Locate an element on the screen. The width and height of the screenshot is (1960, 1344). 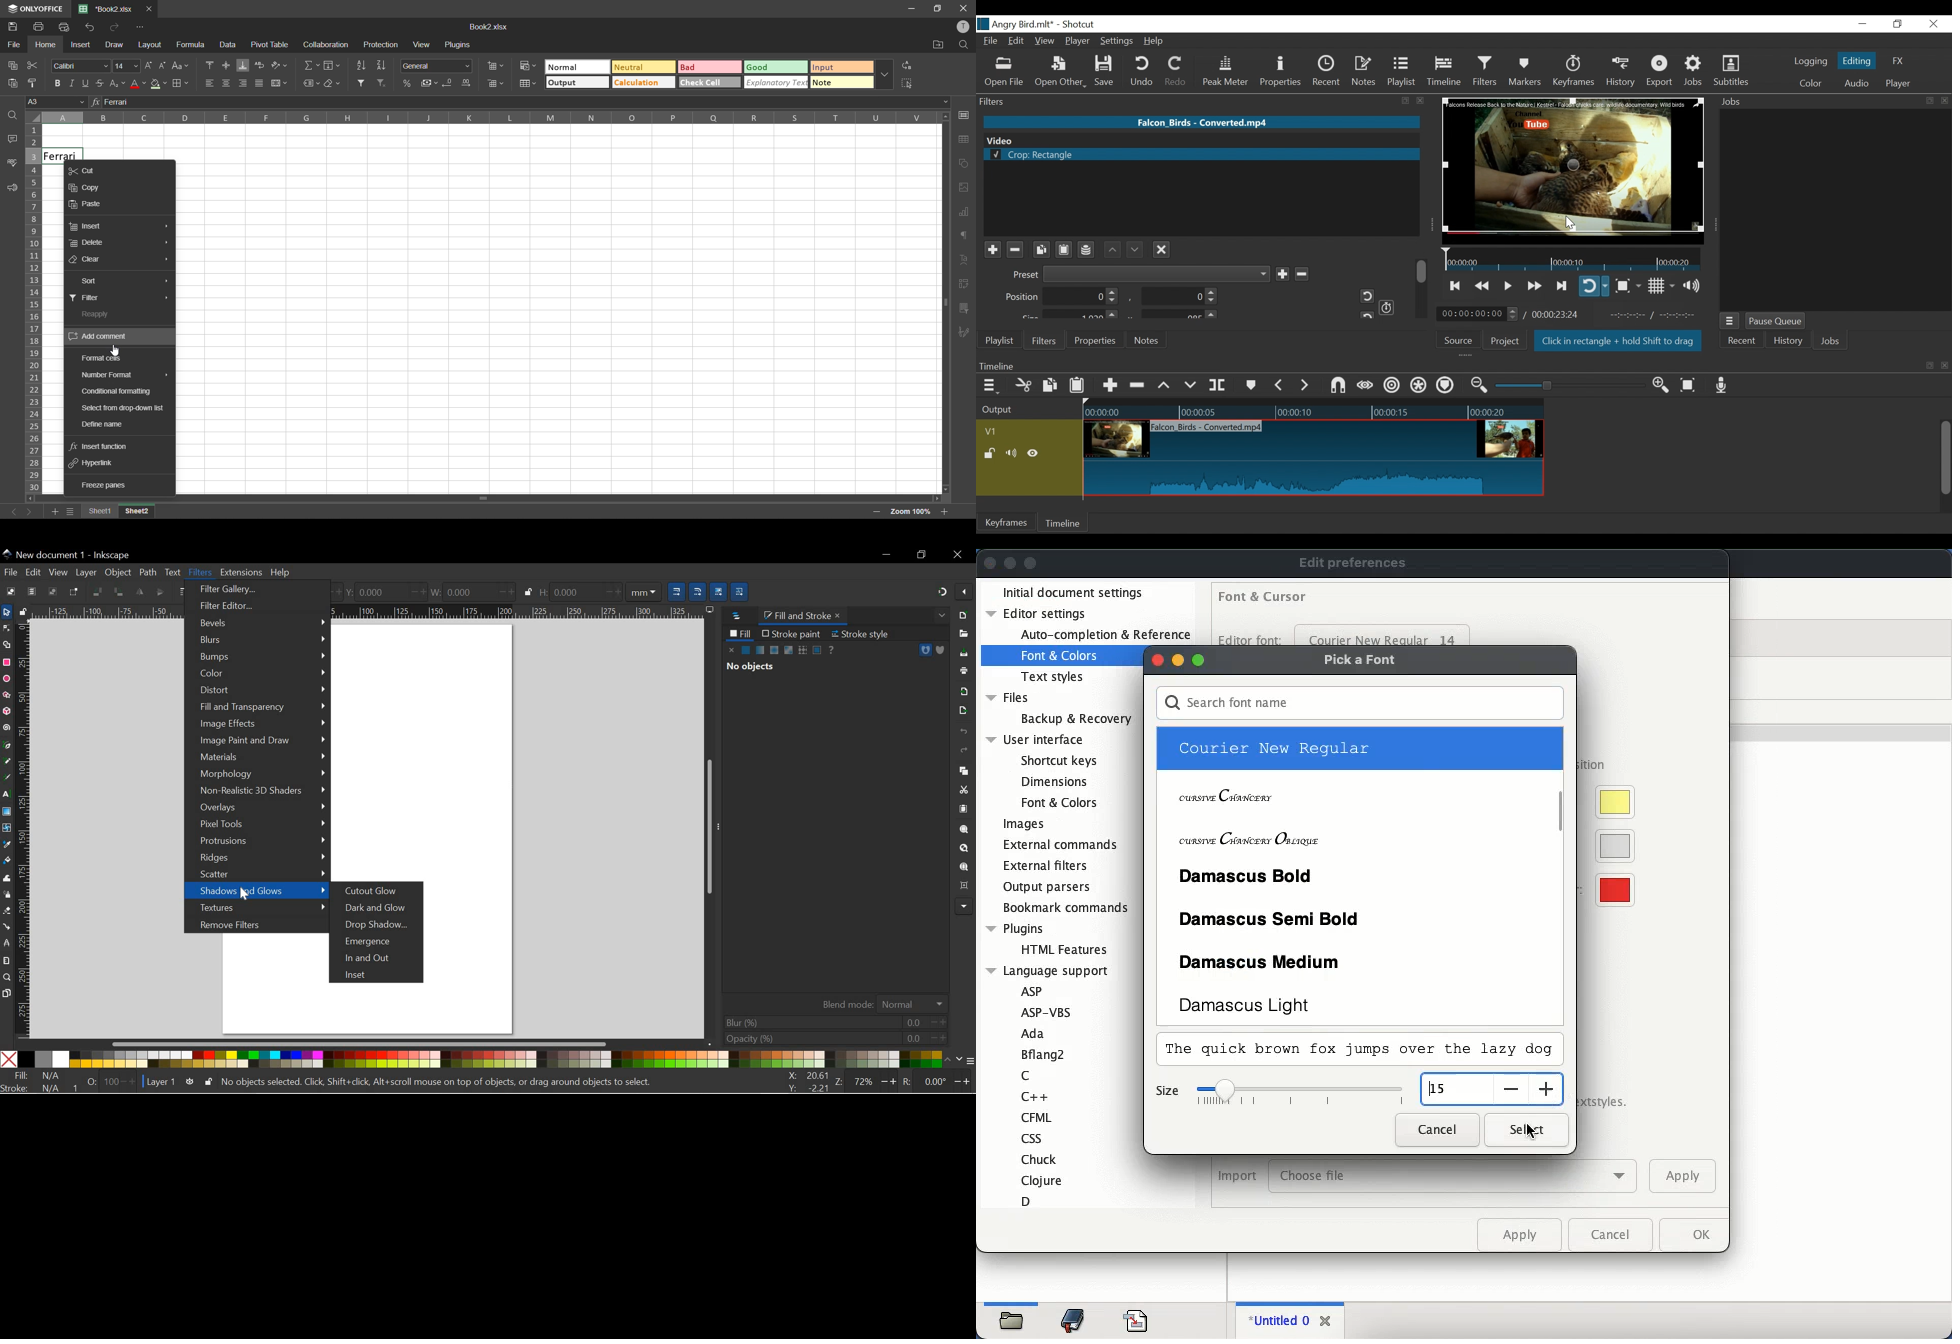
SCATTER is located at coordinates (256, 875).